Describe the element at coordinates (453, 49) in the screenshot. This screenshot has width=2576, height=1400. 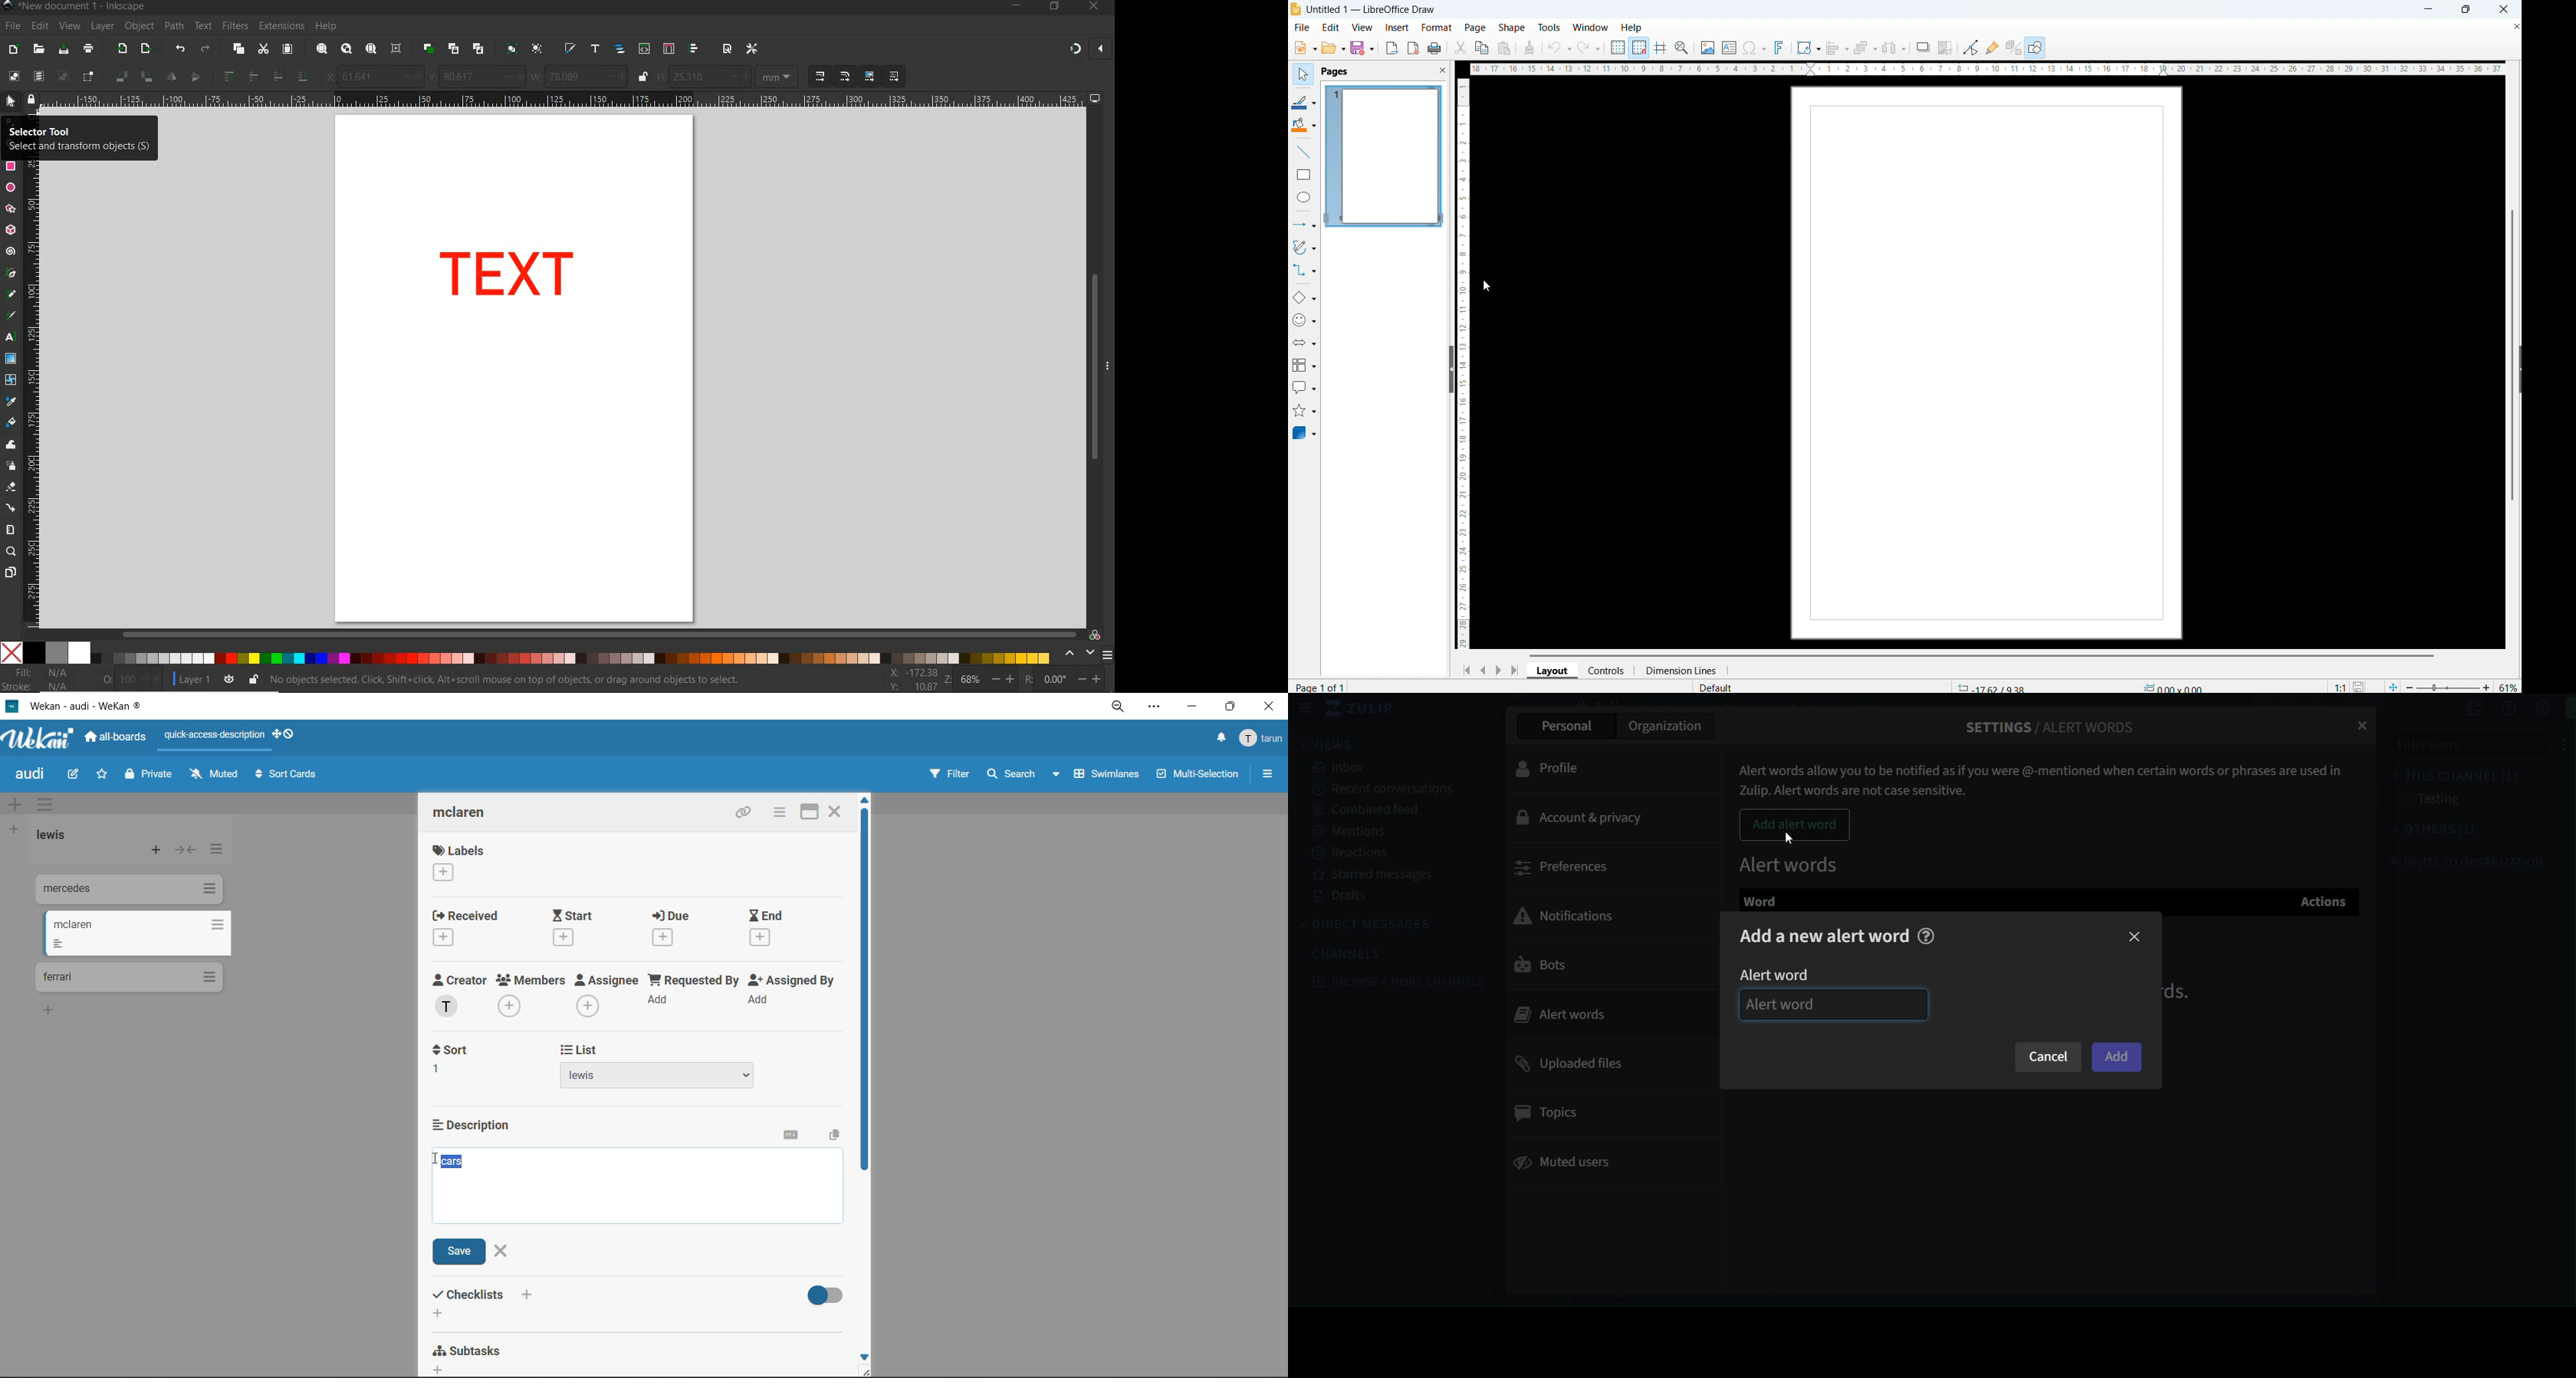
I see `create clone` at that location.